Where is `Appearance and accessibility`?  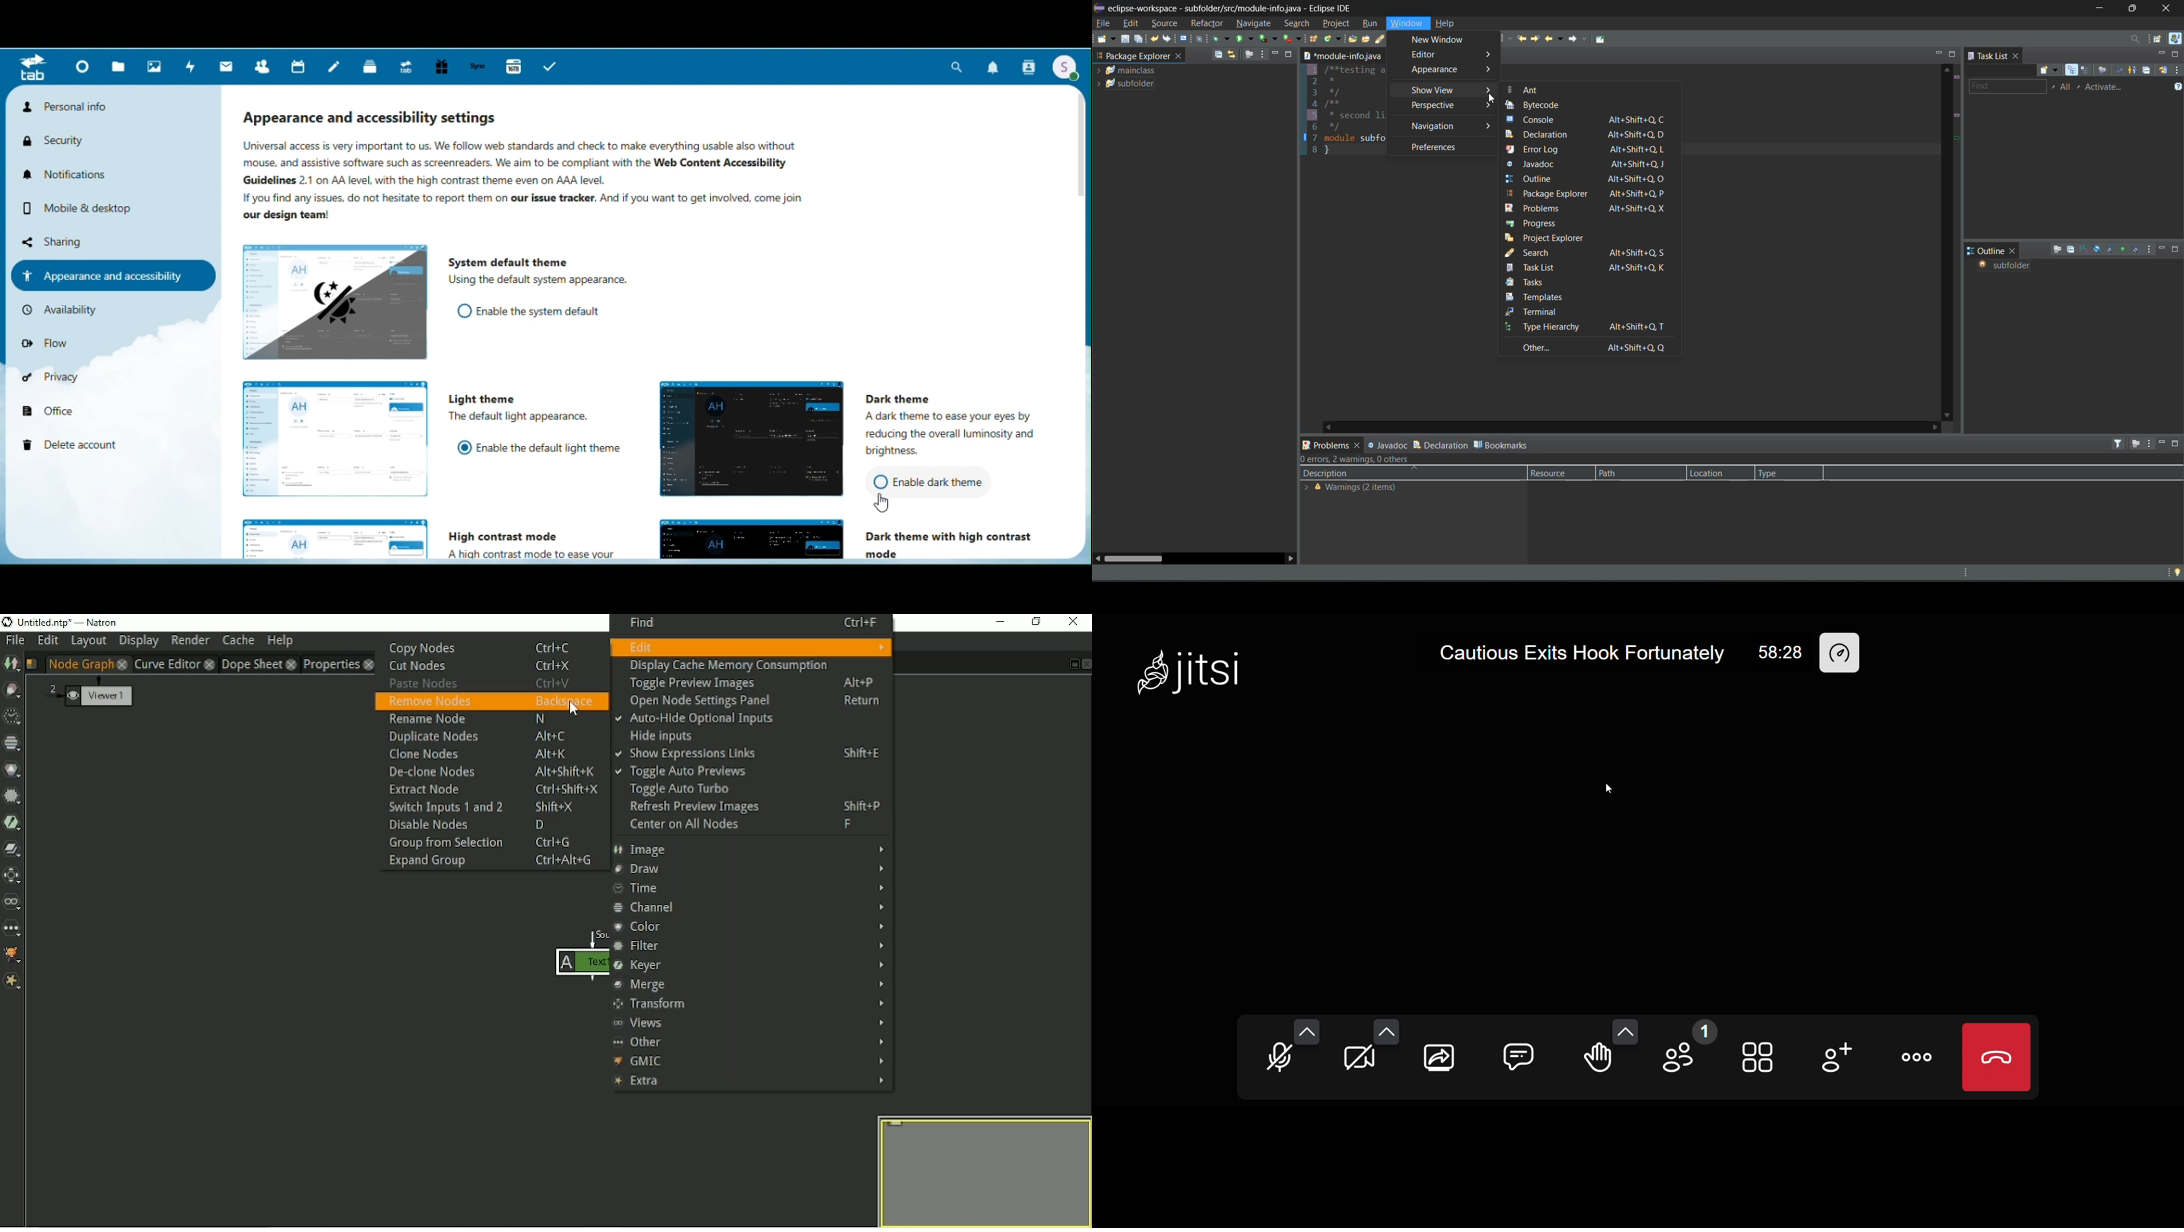
Appearance and accessibility is located at coordinates (114, 276).